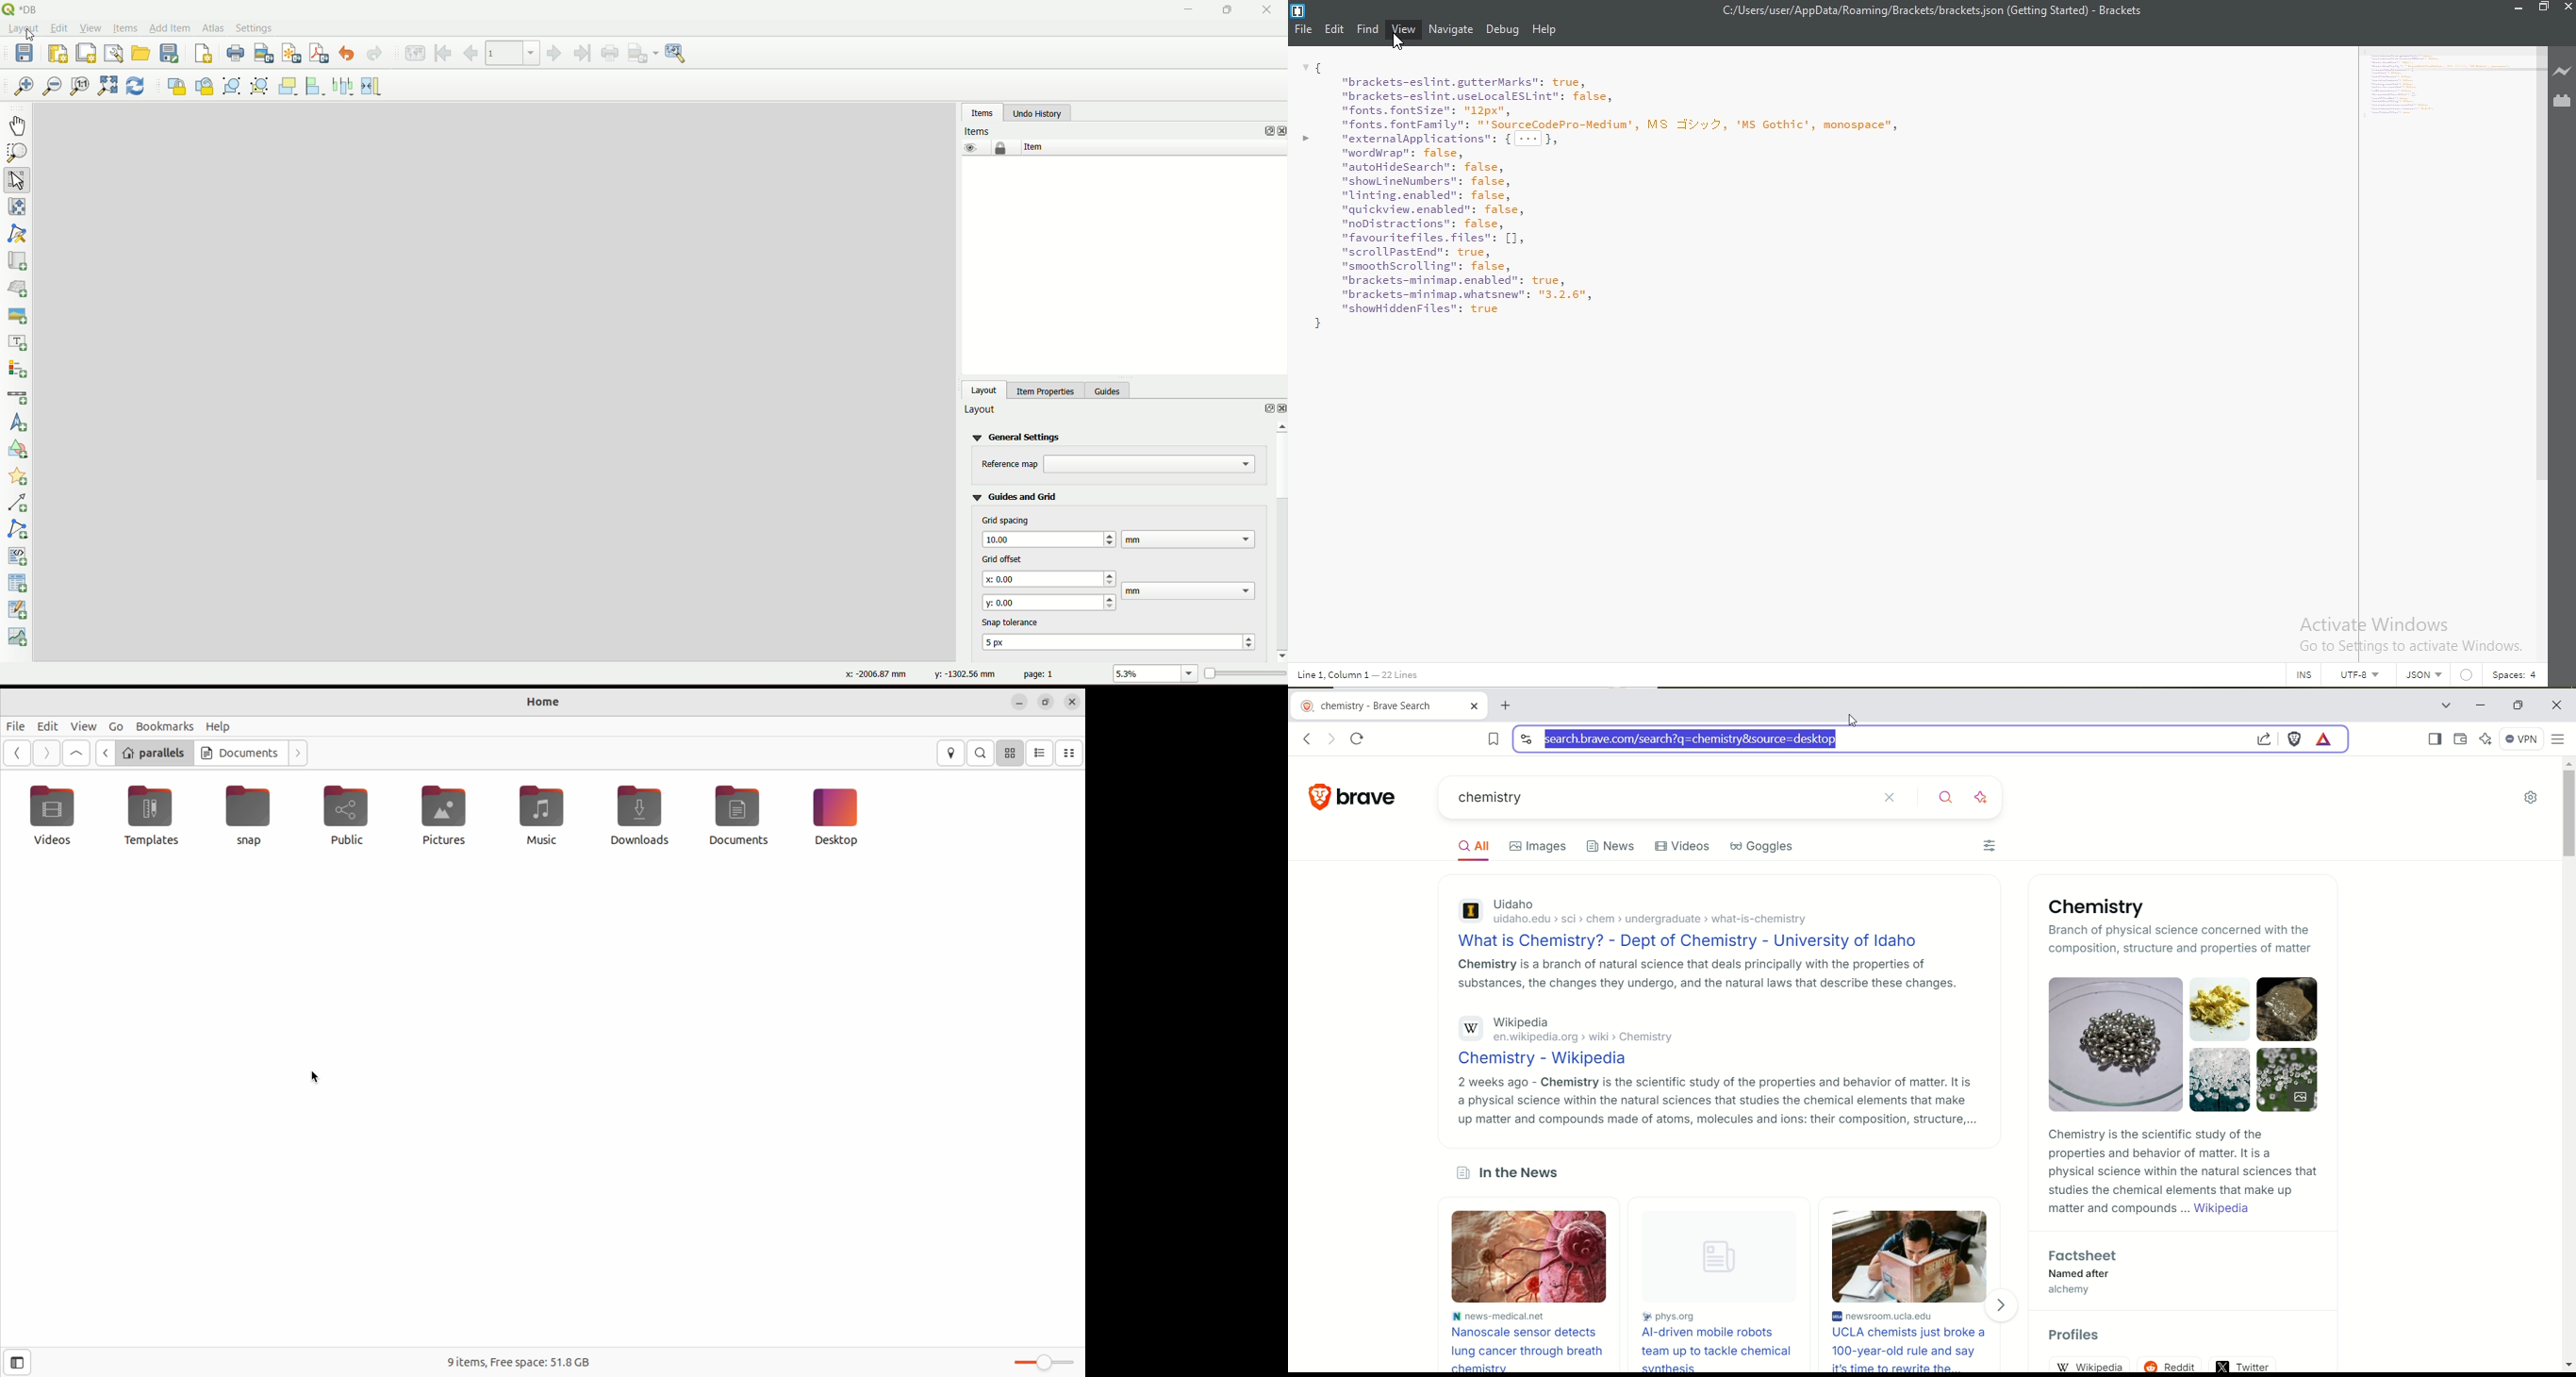  What do you see at coordinates (17, 397) in the screenshot?
I see `add scale bar` at bounding box center [17, 397].